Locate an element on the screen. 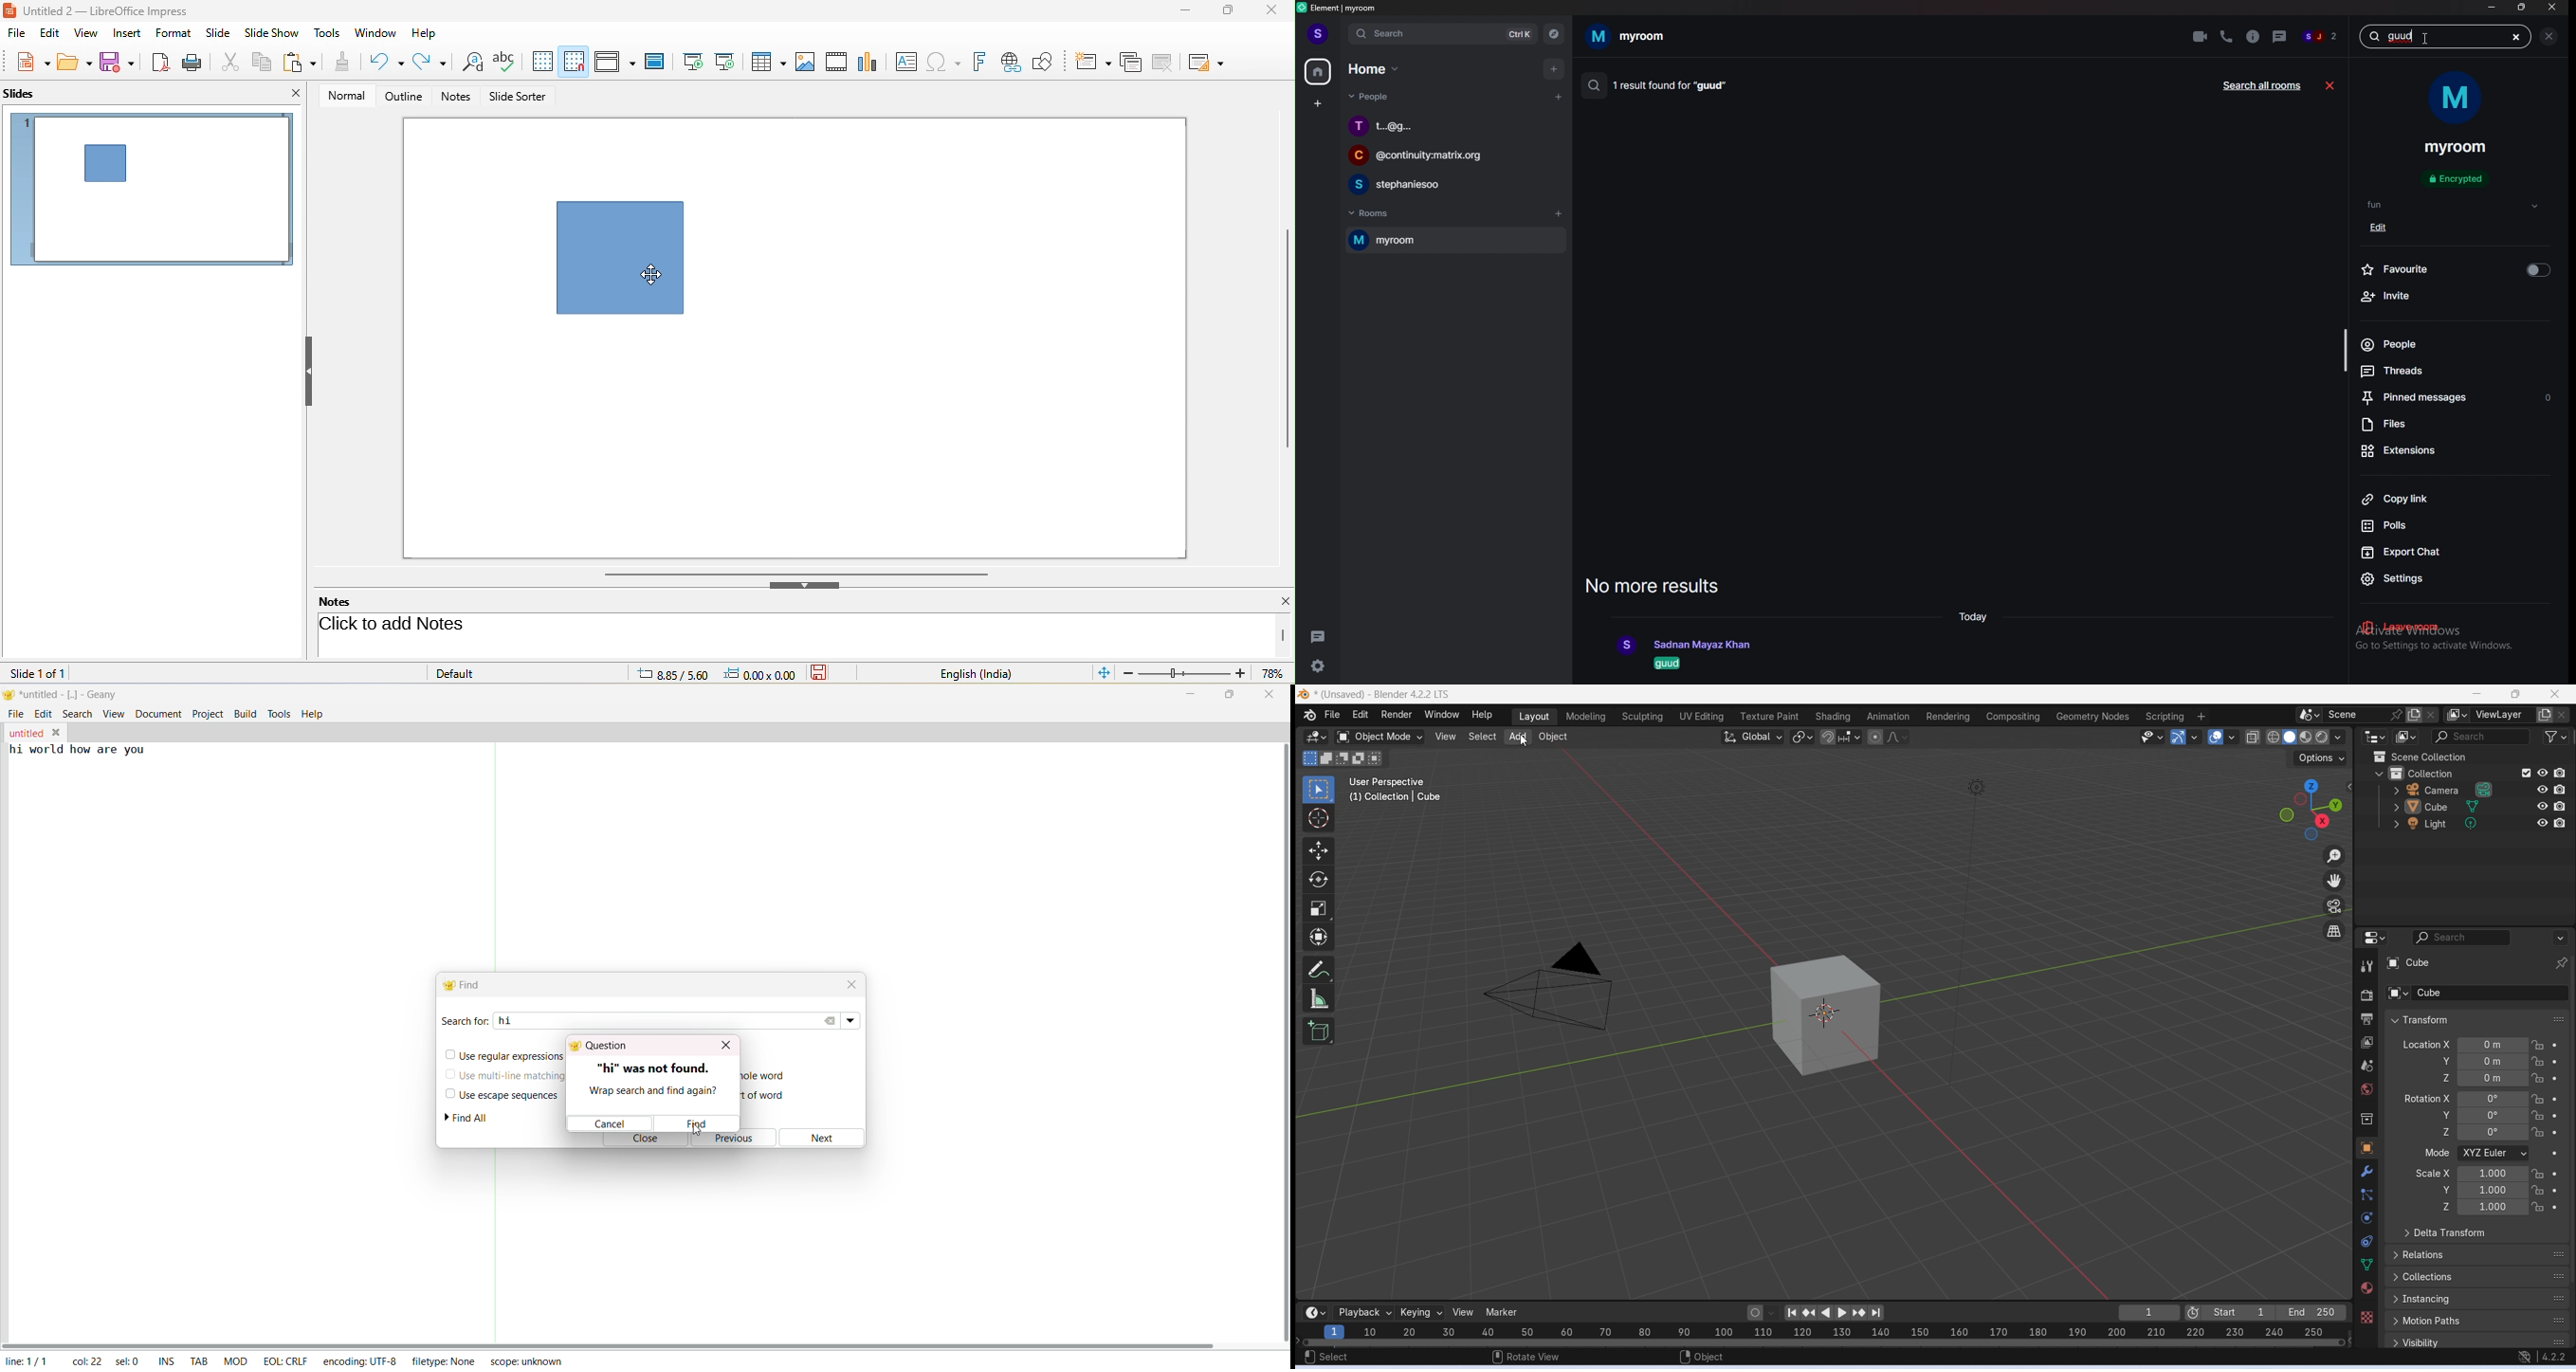 The image size is (2576, 1372). animate property is located at coordinates (2554, 1174).